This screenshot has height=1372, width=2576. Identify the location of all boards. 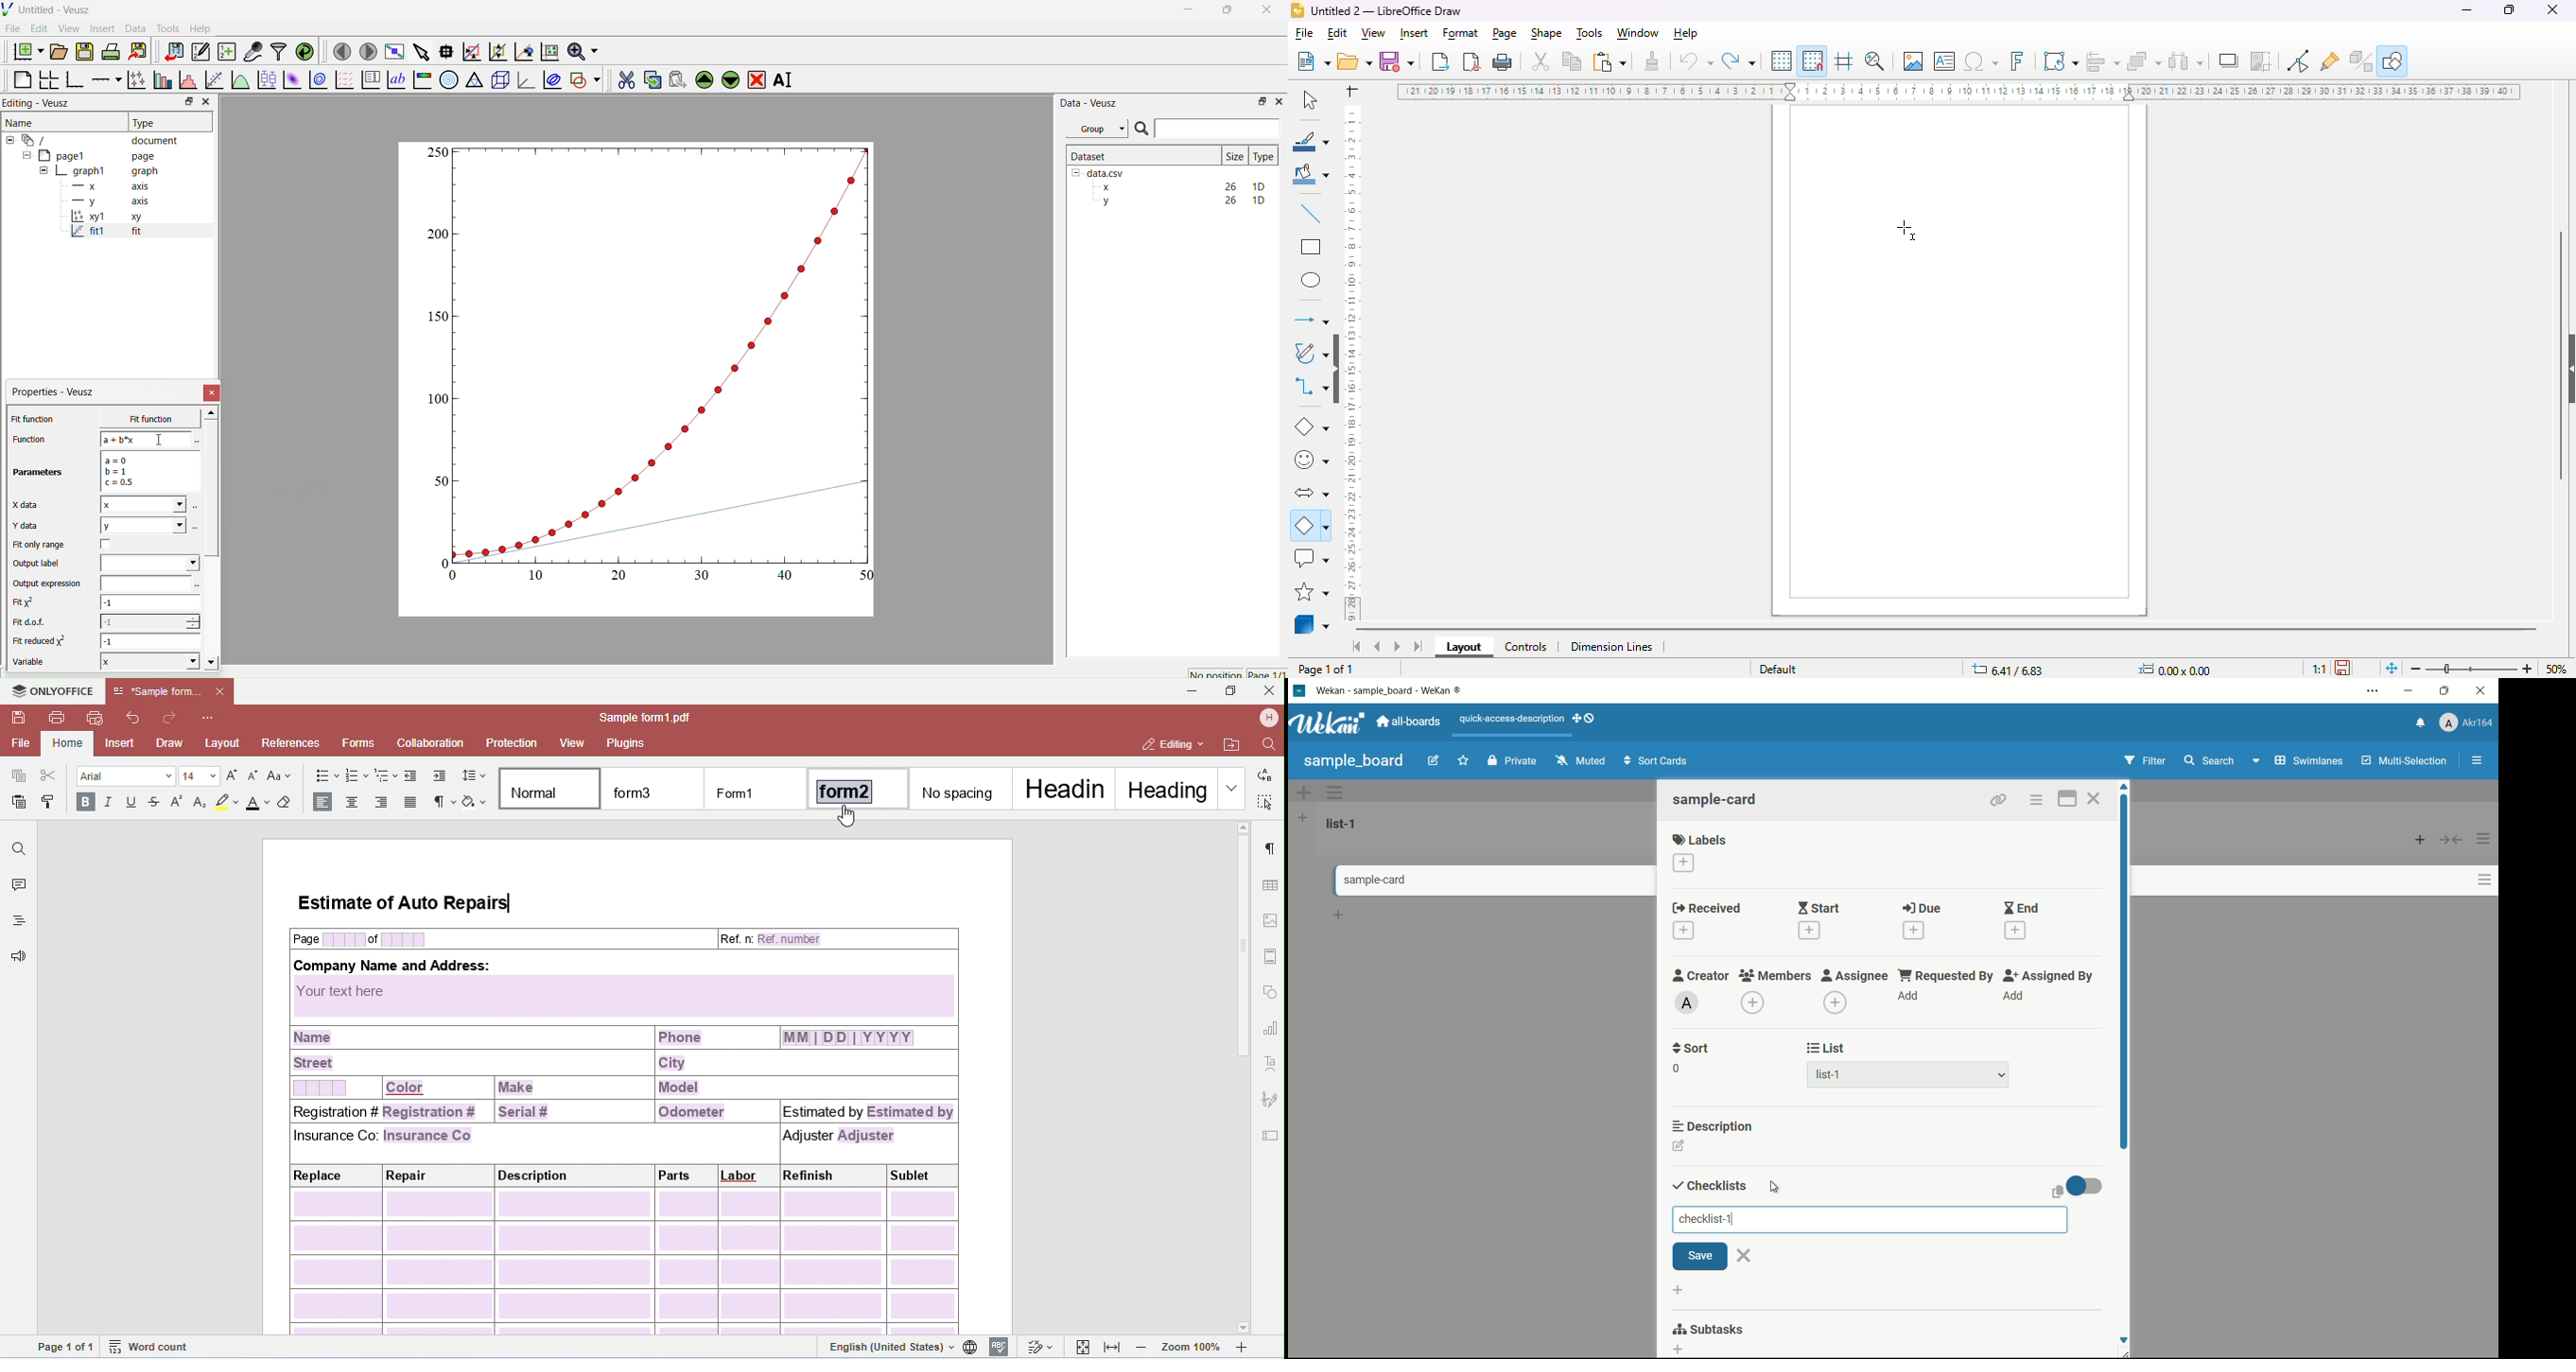
(1410, 722).